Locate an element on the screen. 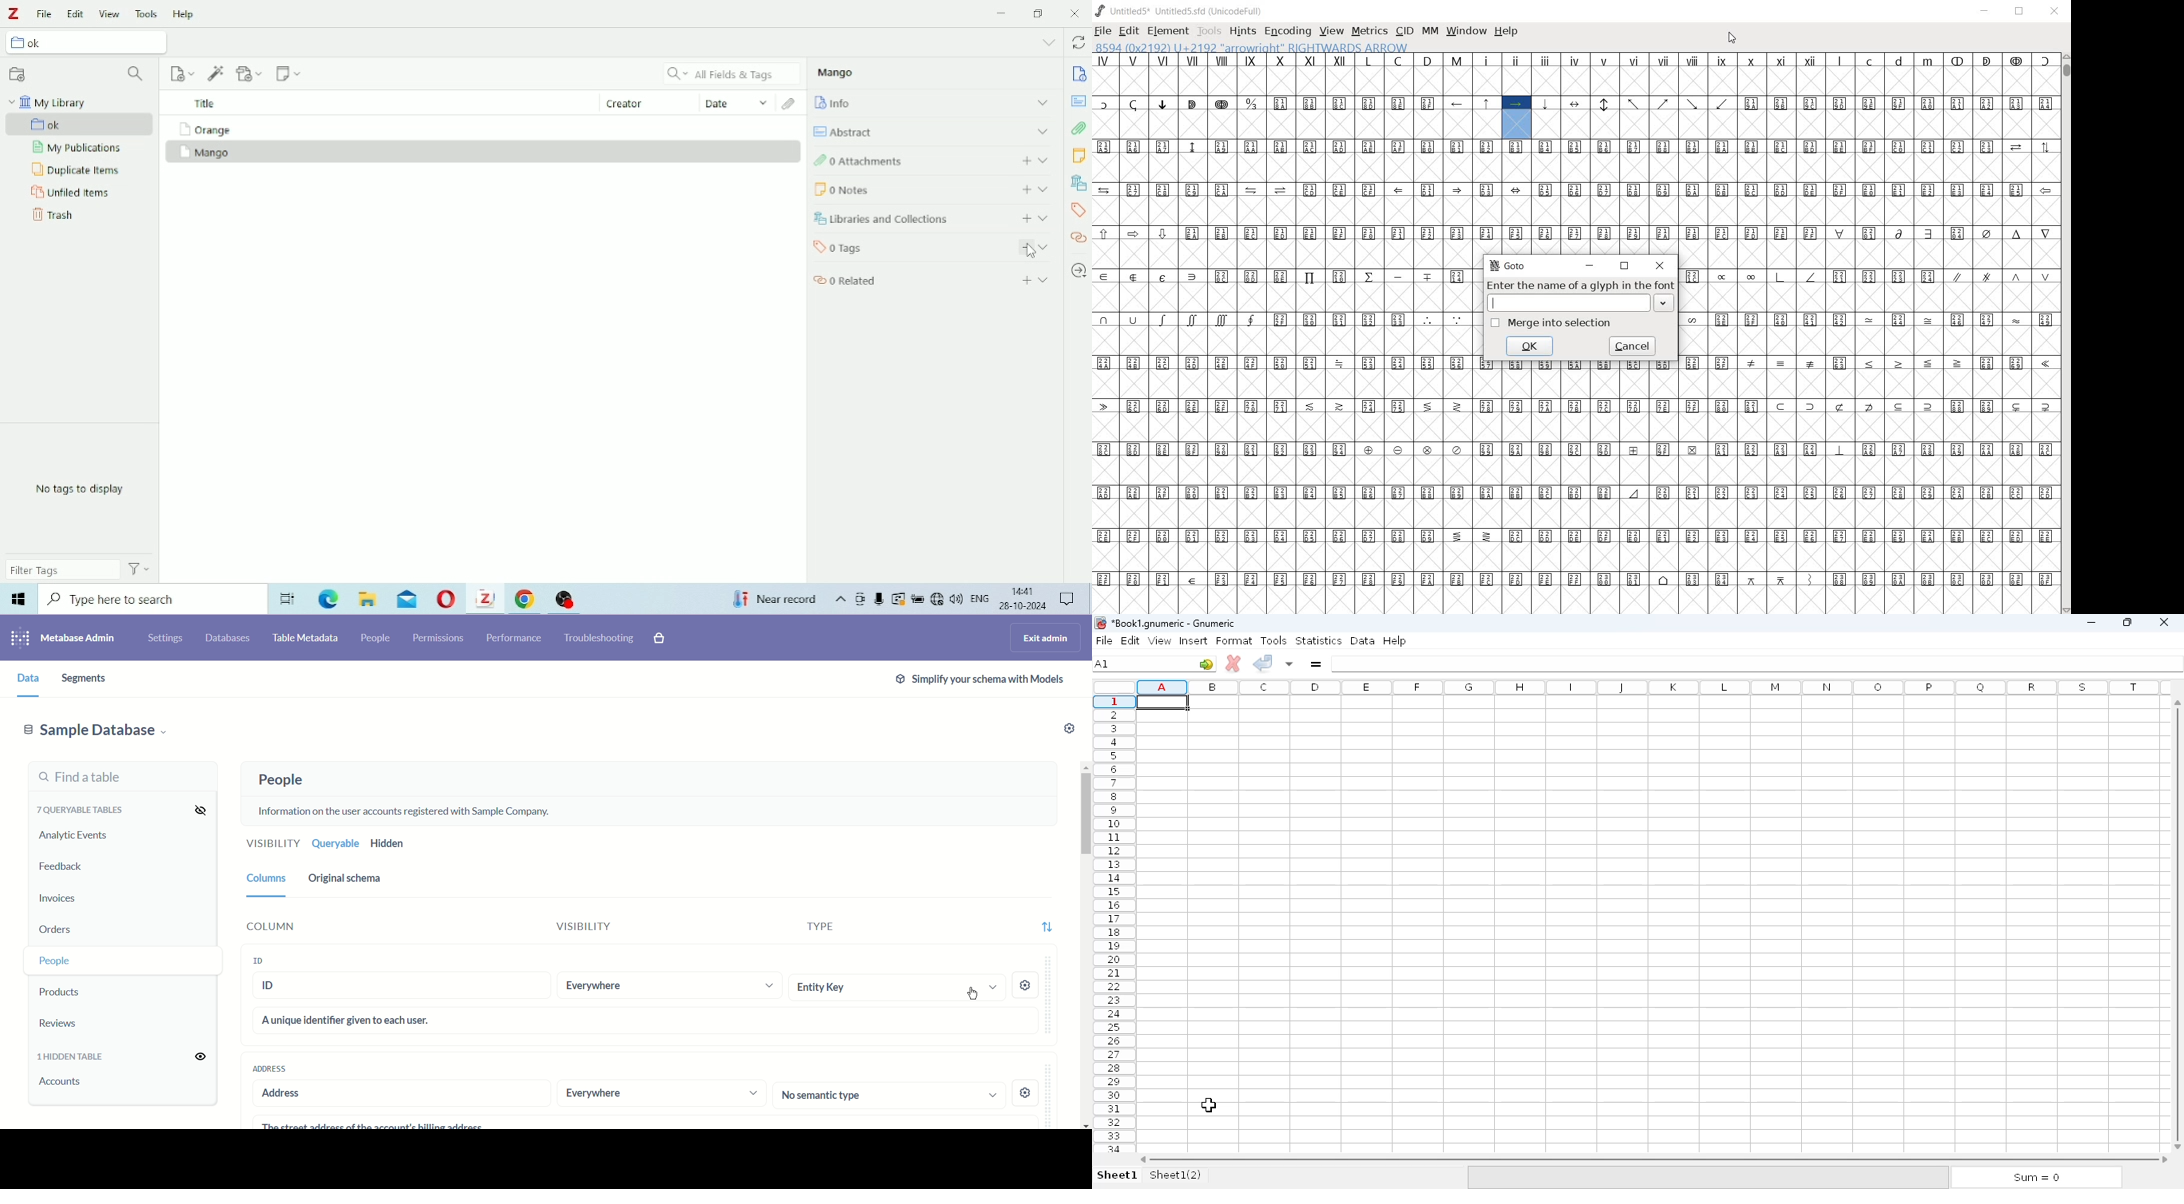 The height and width of the screenshot is (1204, 2184). Add Attachment is located at coordinates (250, 74).